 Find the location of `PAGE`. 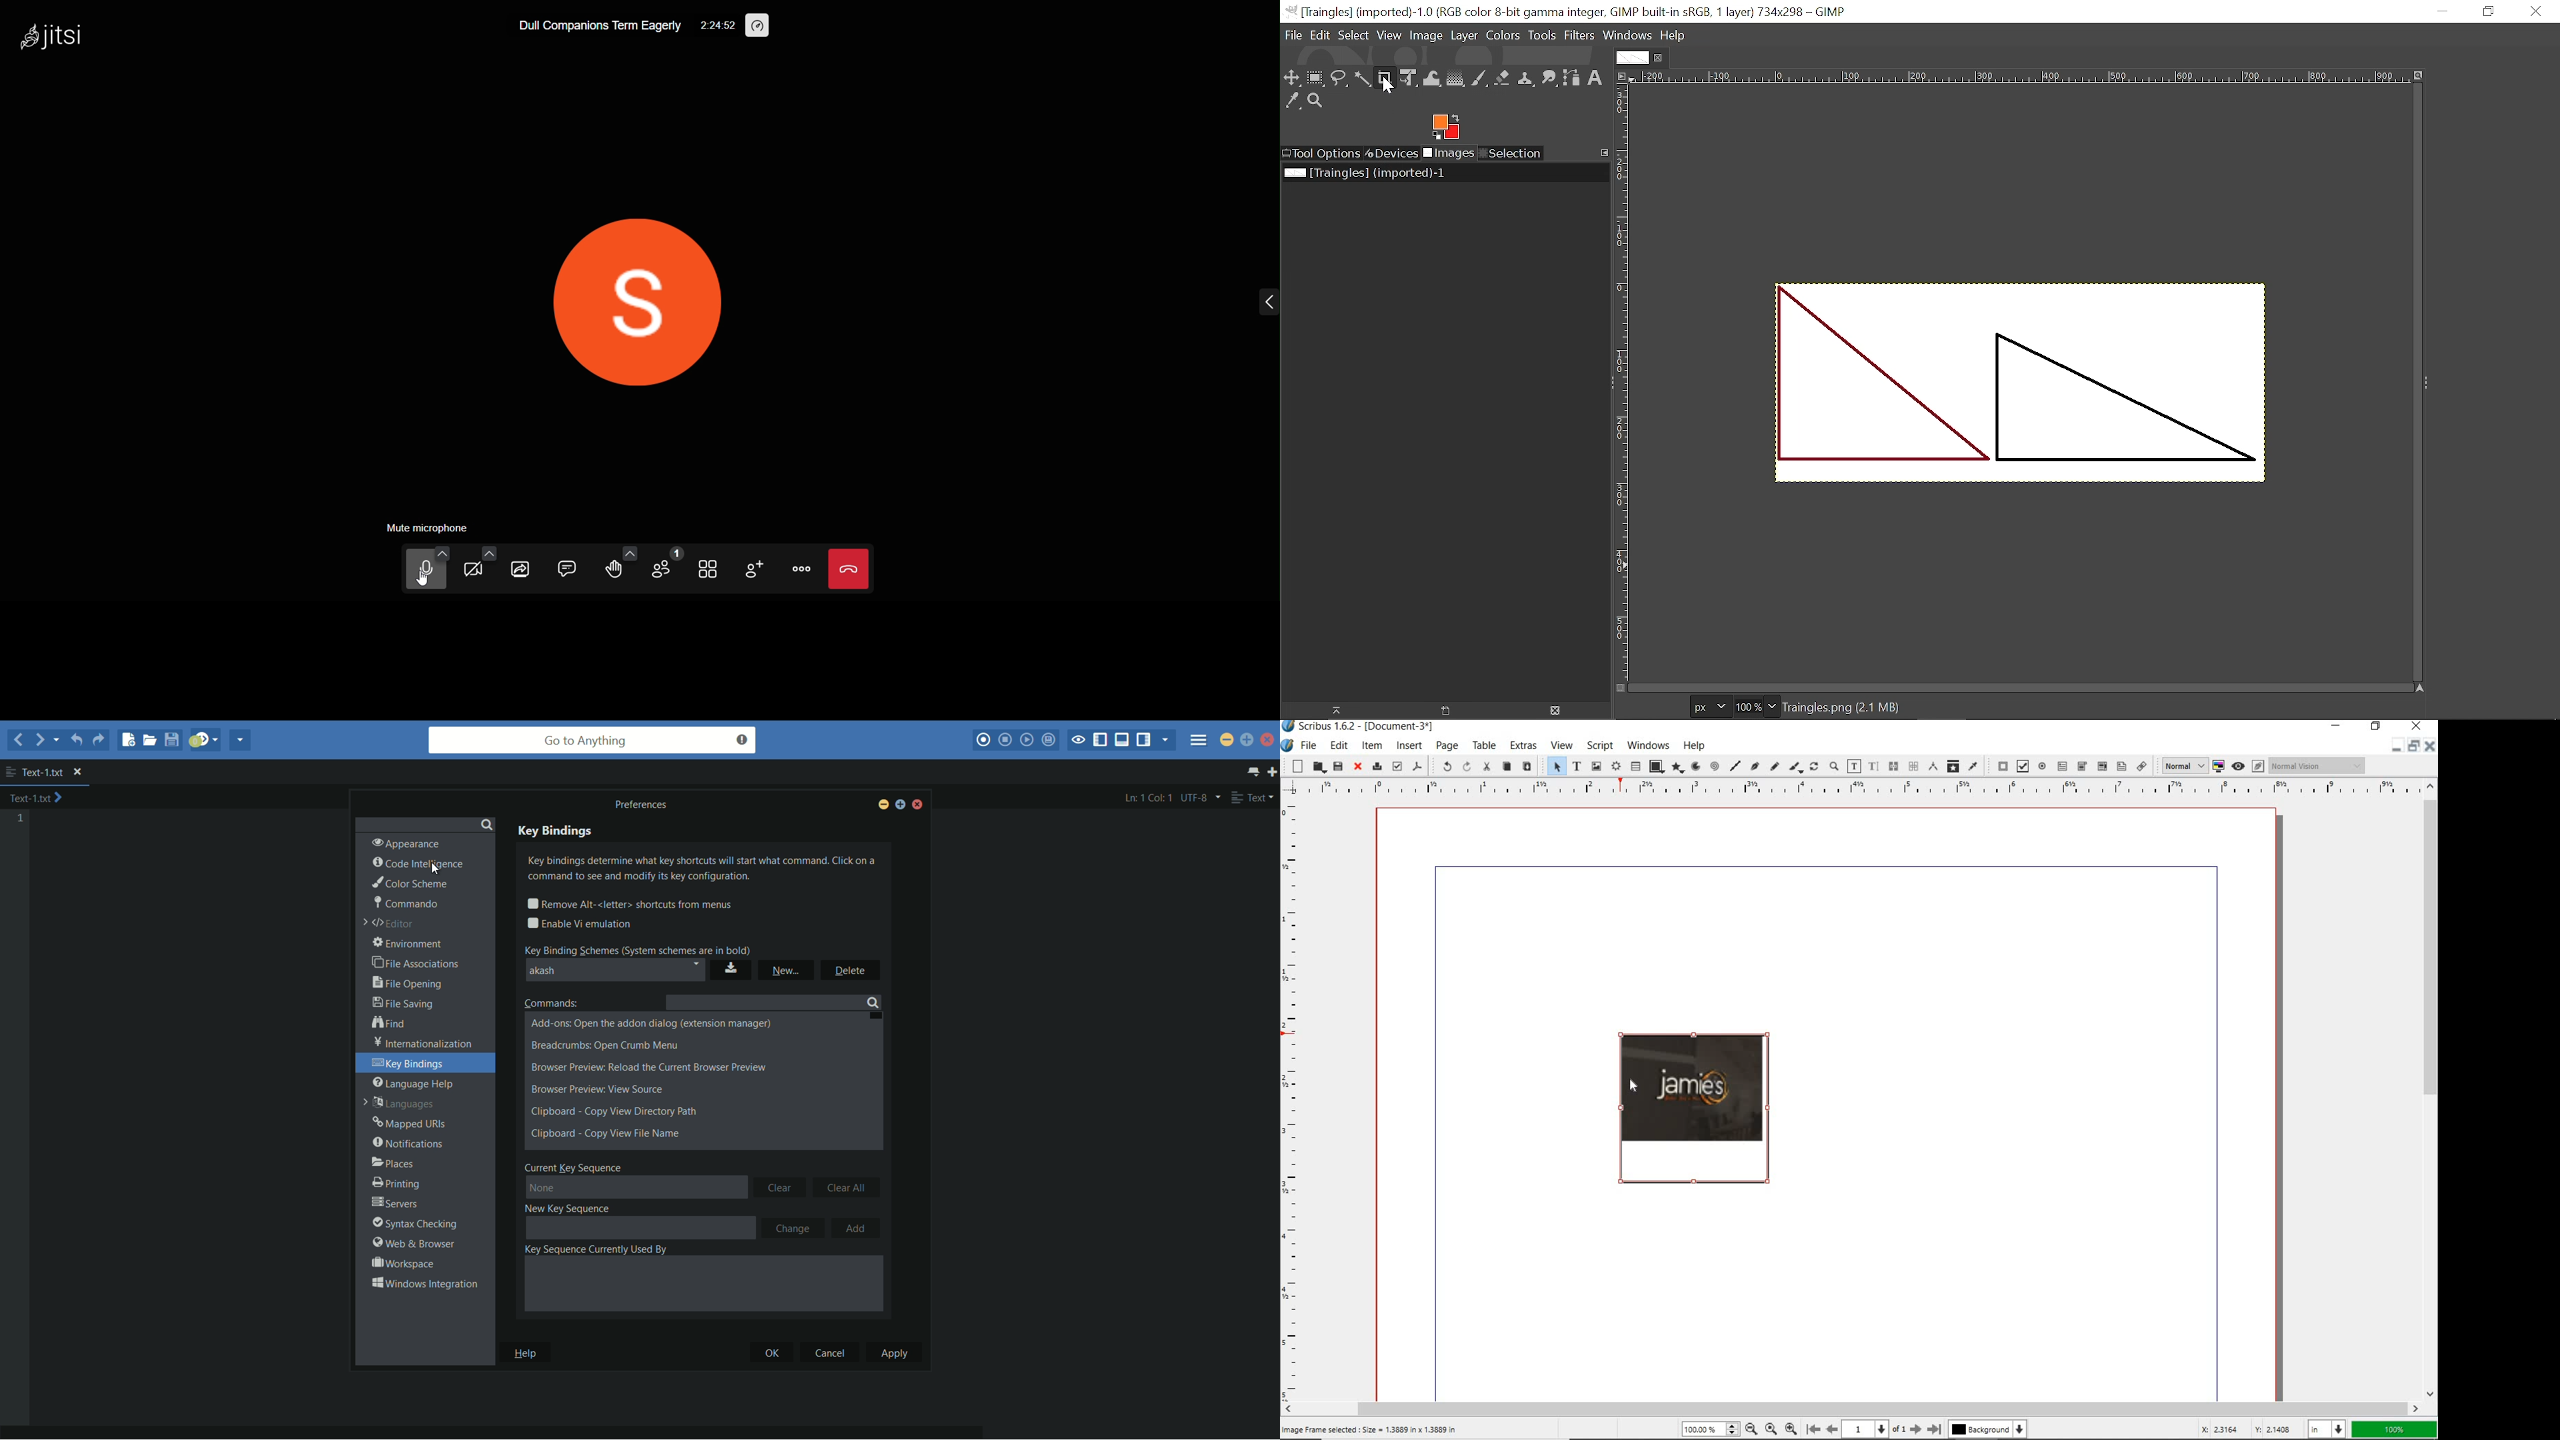

PAGE is located at coordinates (1447, 746).